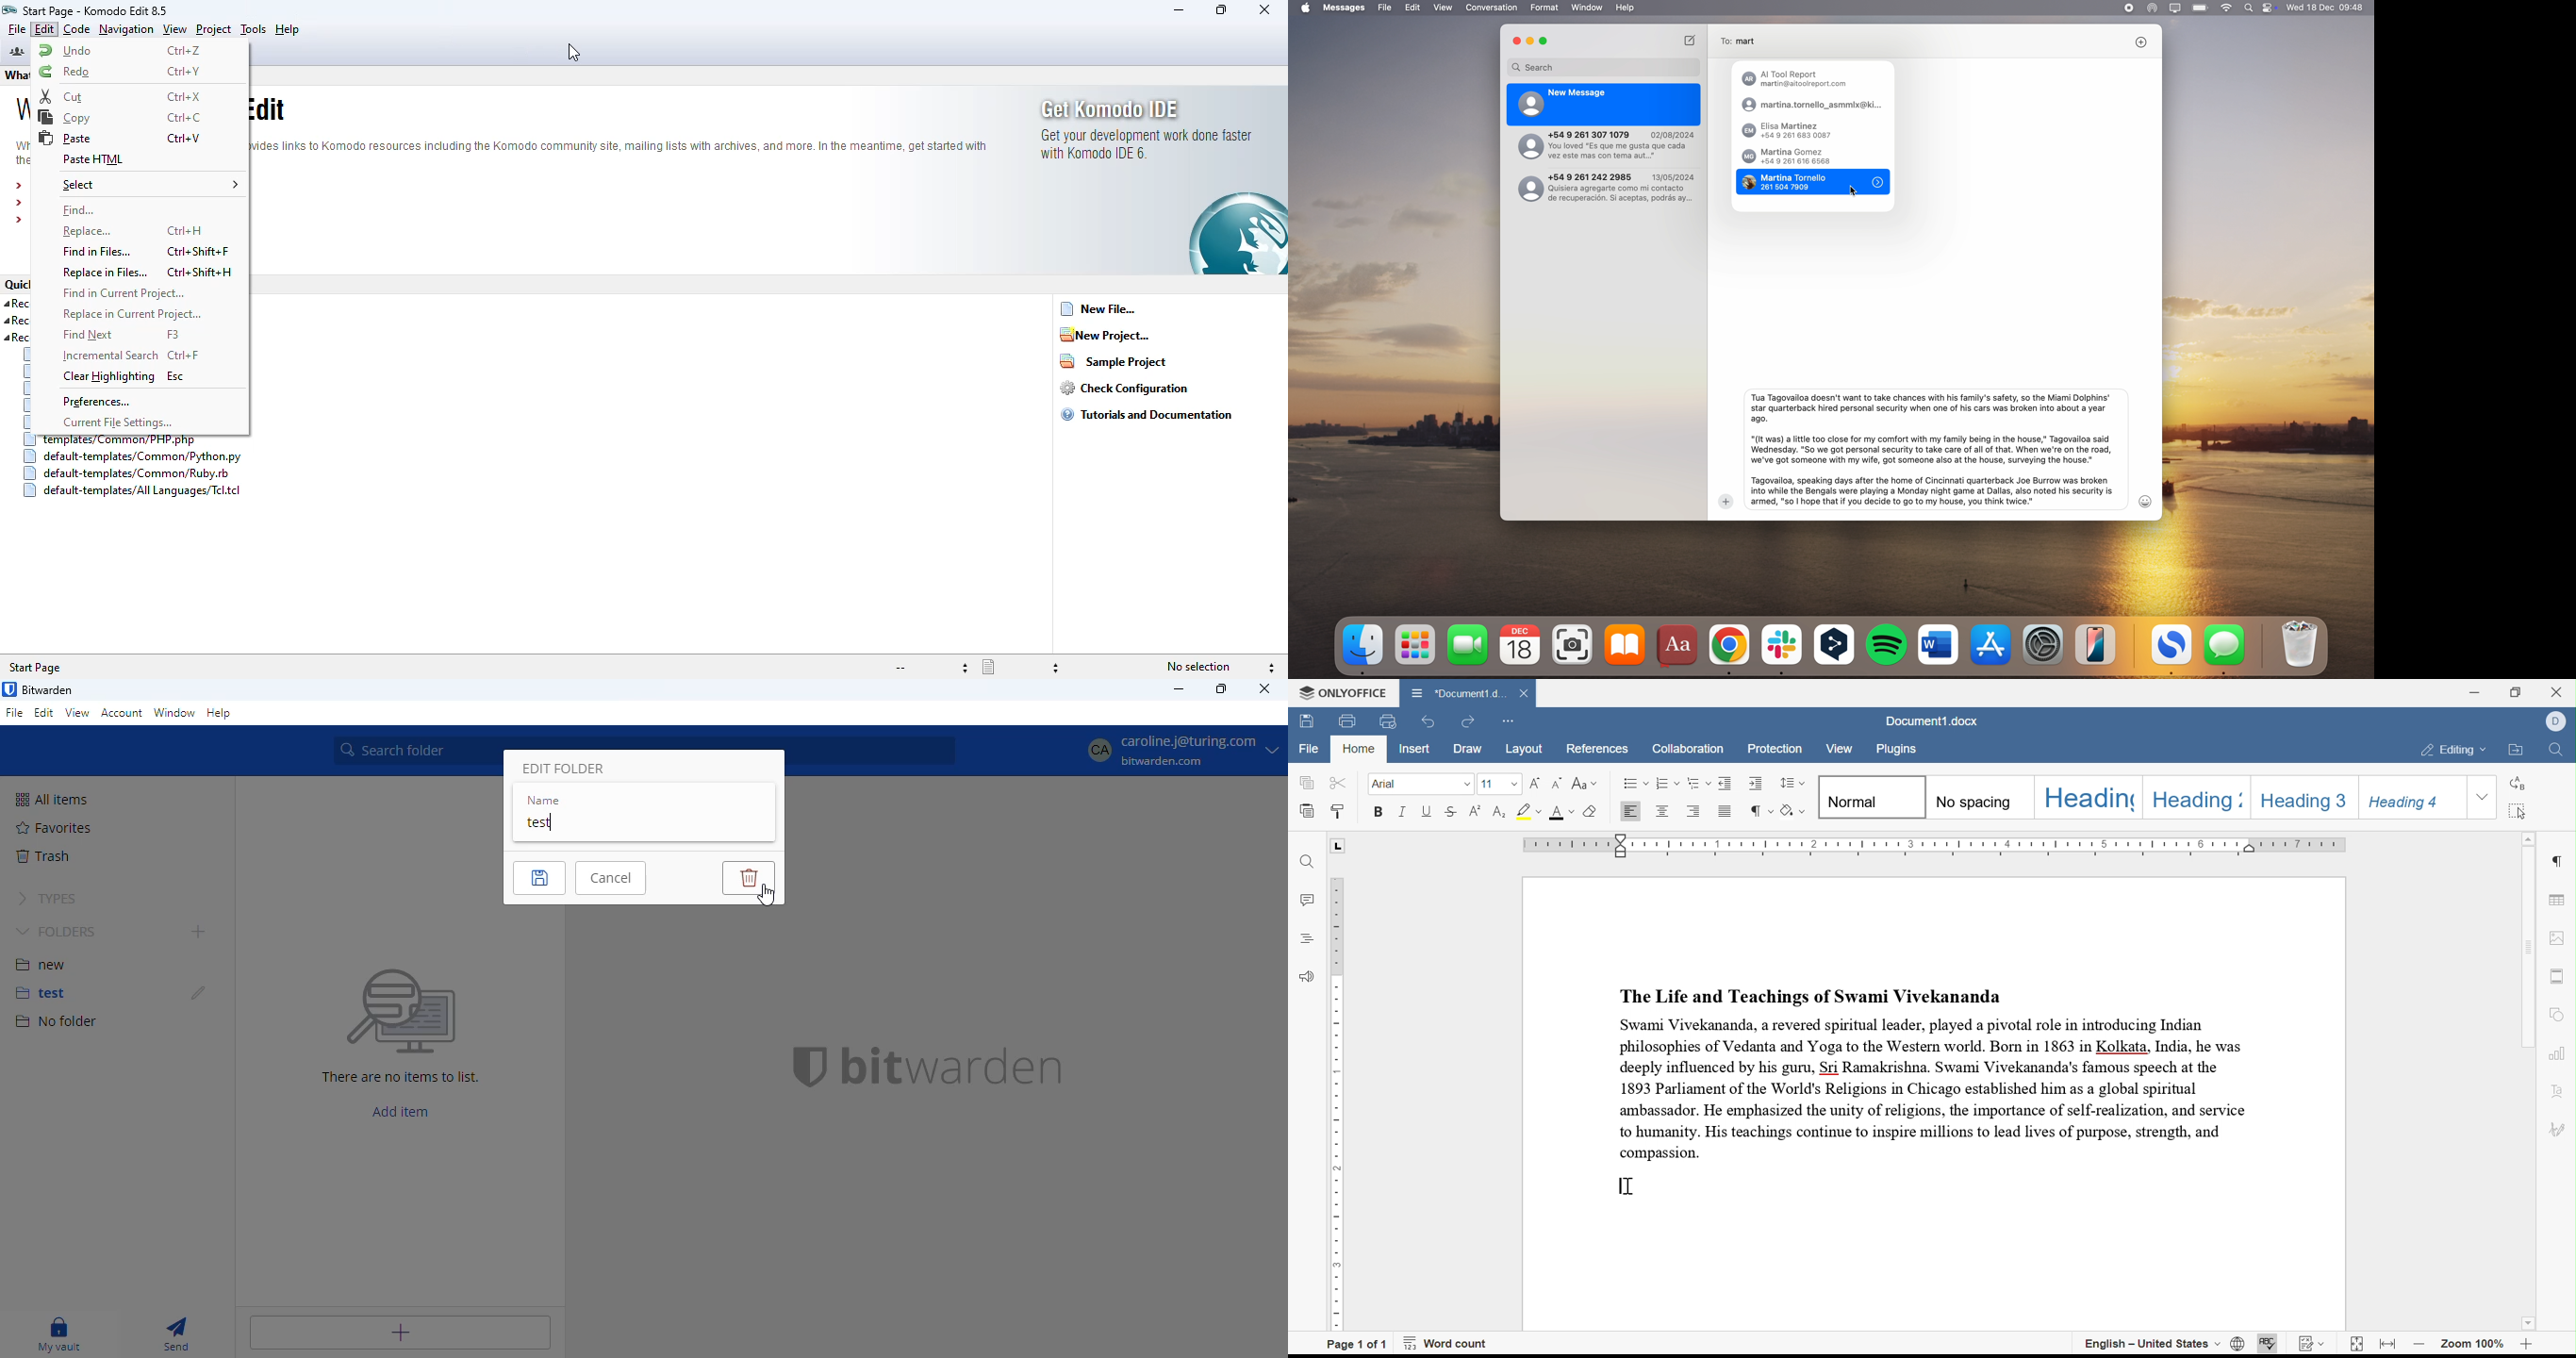  Describe the element at coordinates (1340, 847) in the screenshot. I see `L` at that location.